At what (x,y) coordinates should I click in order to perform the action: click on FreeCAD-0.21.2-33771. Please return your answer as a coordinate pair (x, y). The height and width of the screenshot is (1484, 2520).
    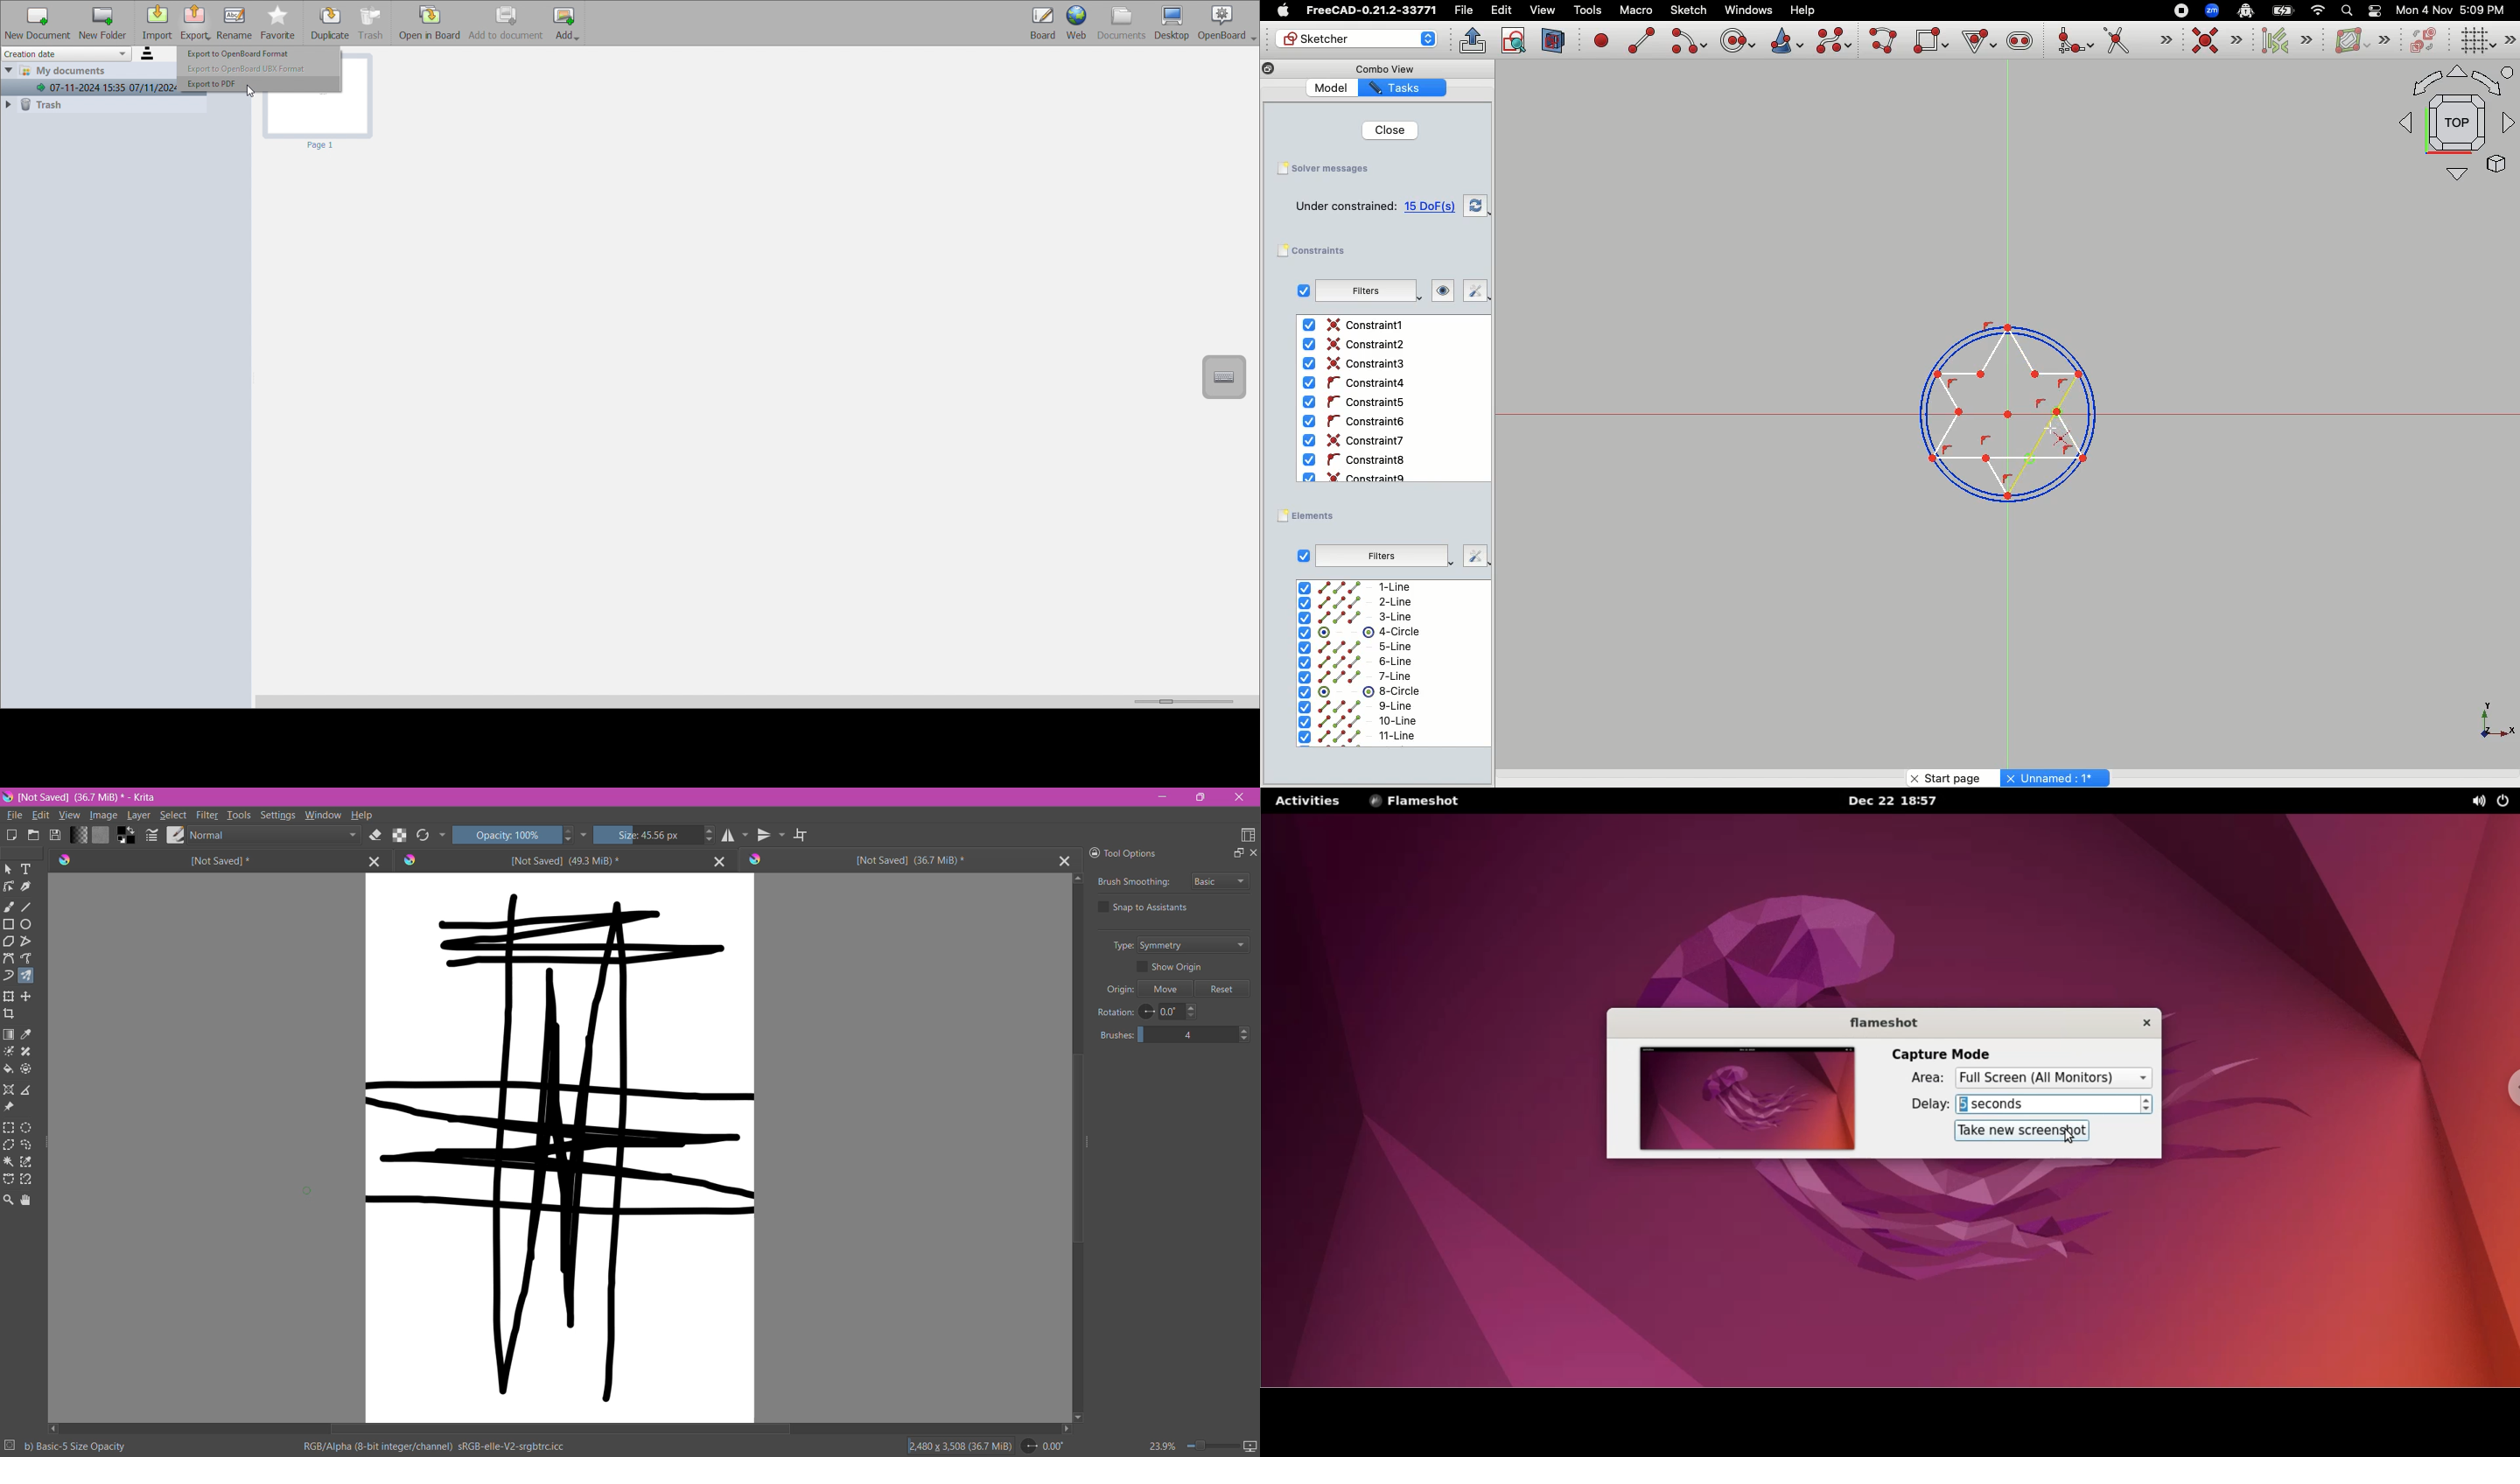
    Looking at the image, I should click on (1371, 11).